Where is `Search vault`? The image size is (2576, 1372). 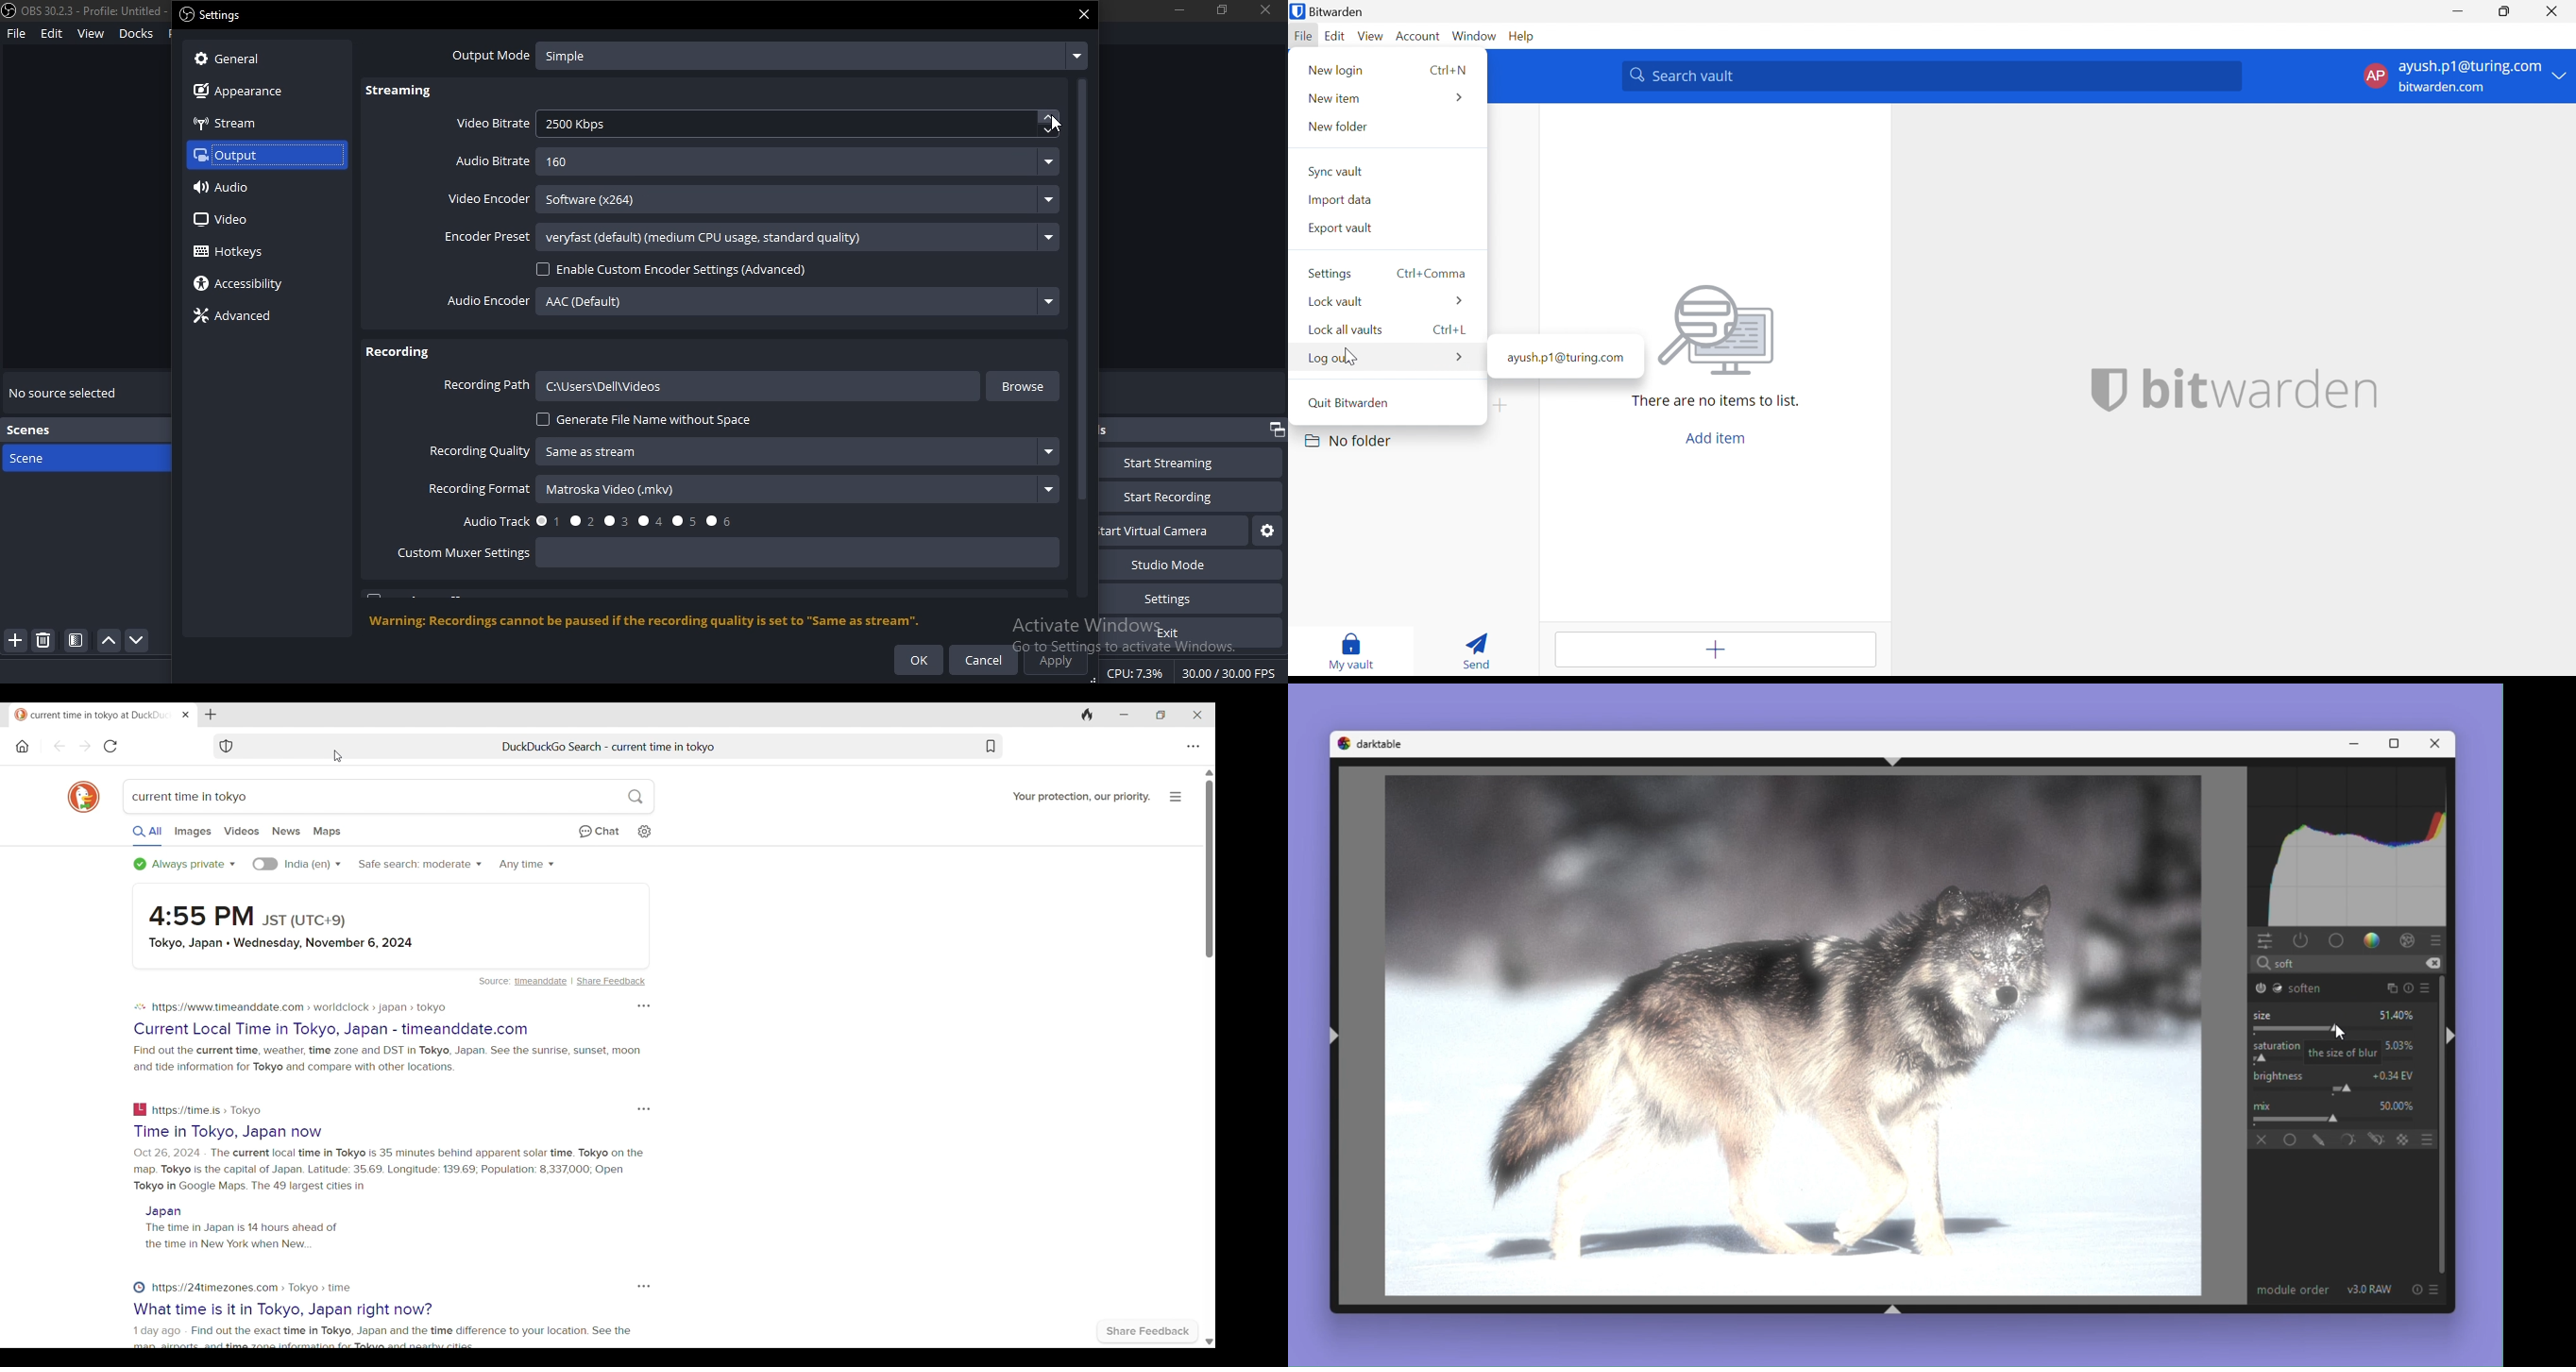 Search vault is located at coordinates (1931, 76).